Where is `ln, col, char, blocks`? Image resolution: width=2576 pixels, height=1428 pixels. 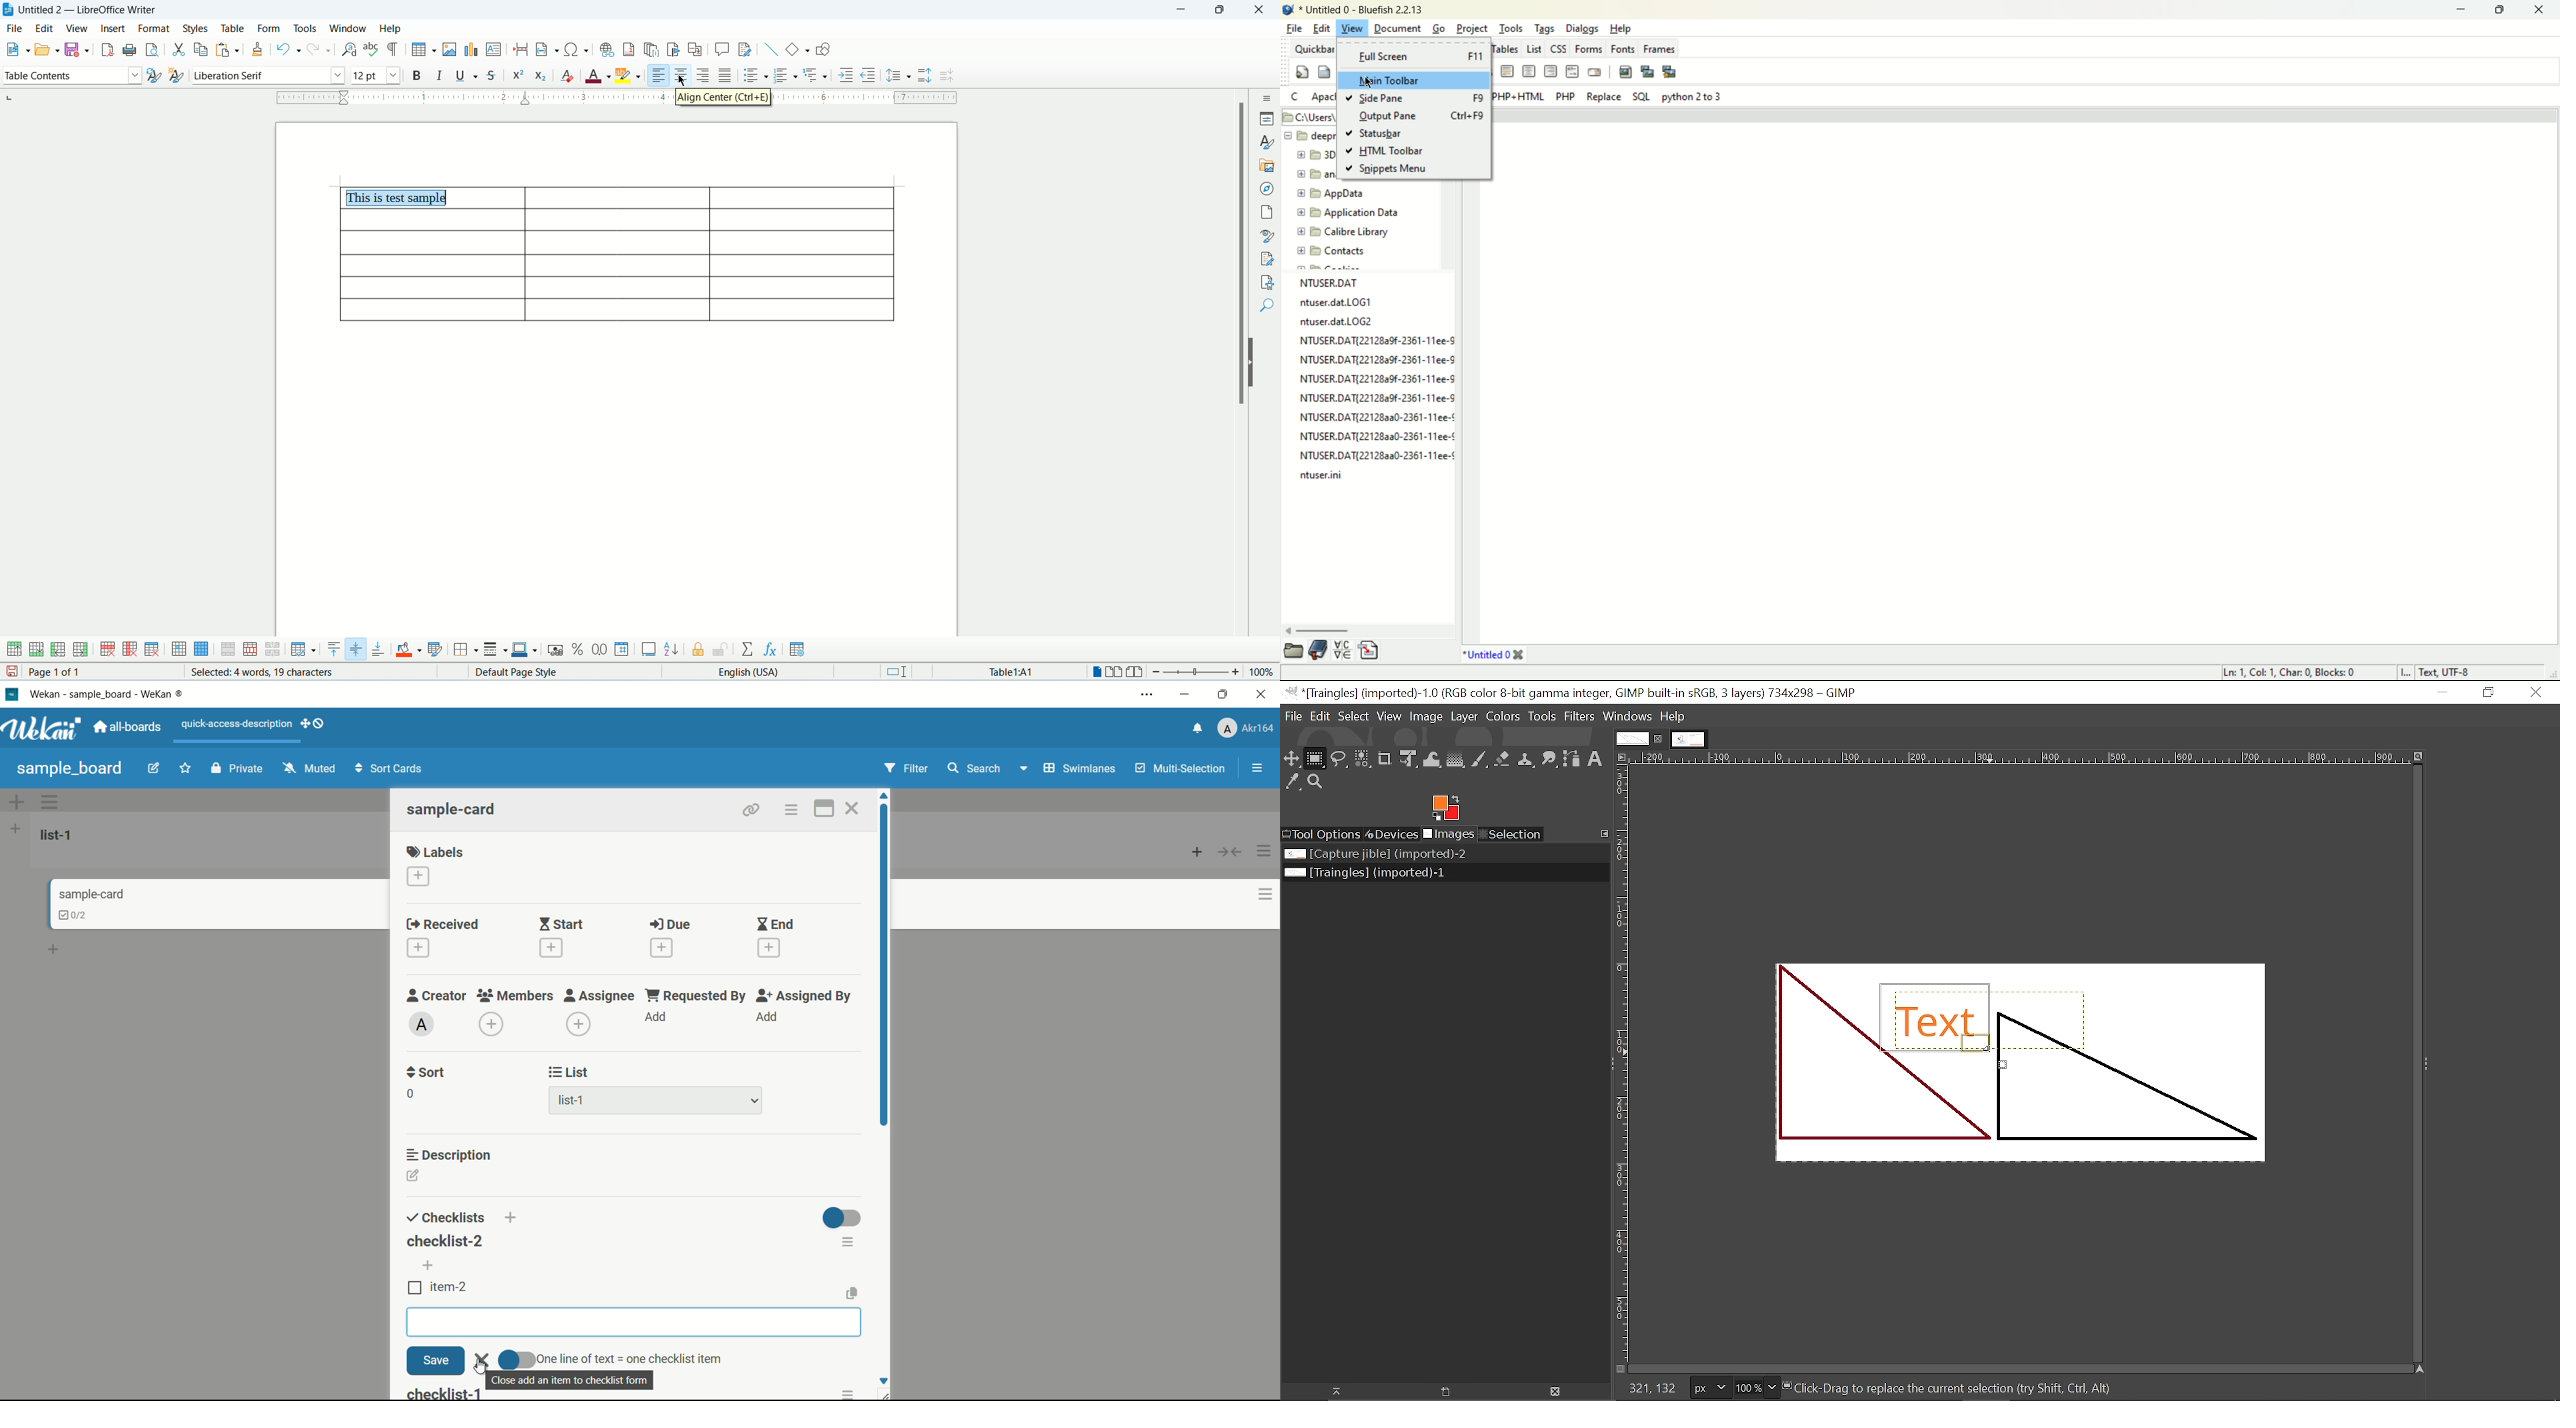 ln, col, char, blocks is located at coordinates (2291, 673).